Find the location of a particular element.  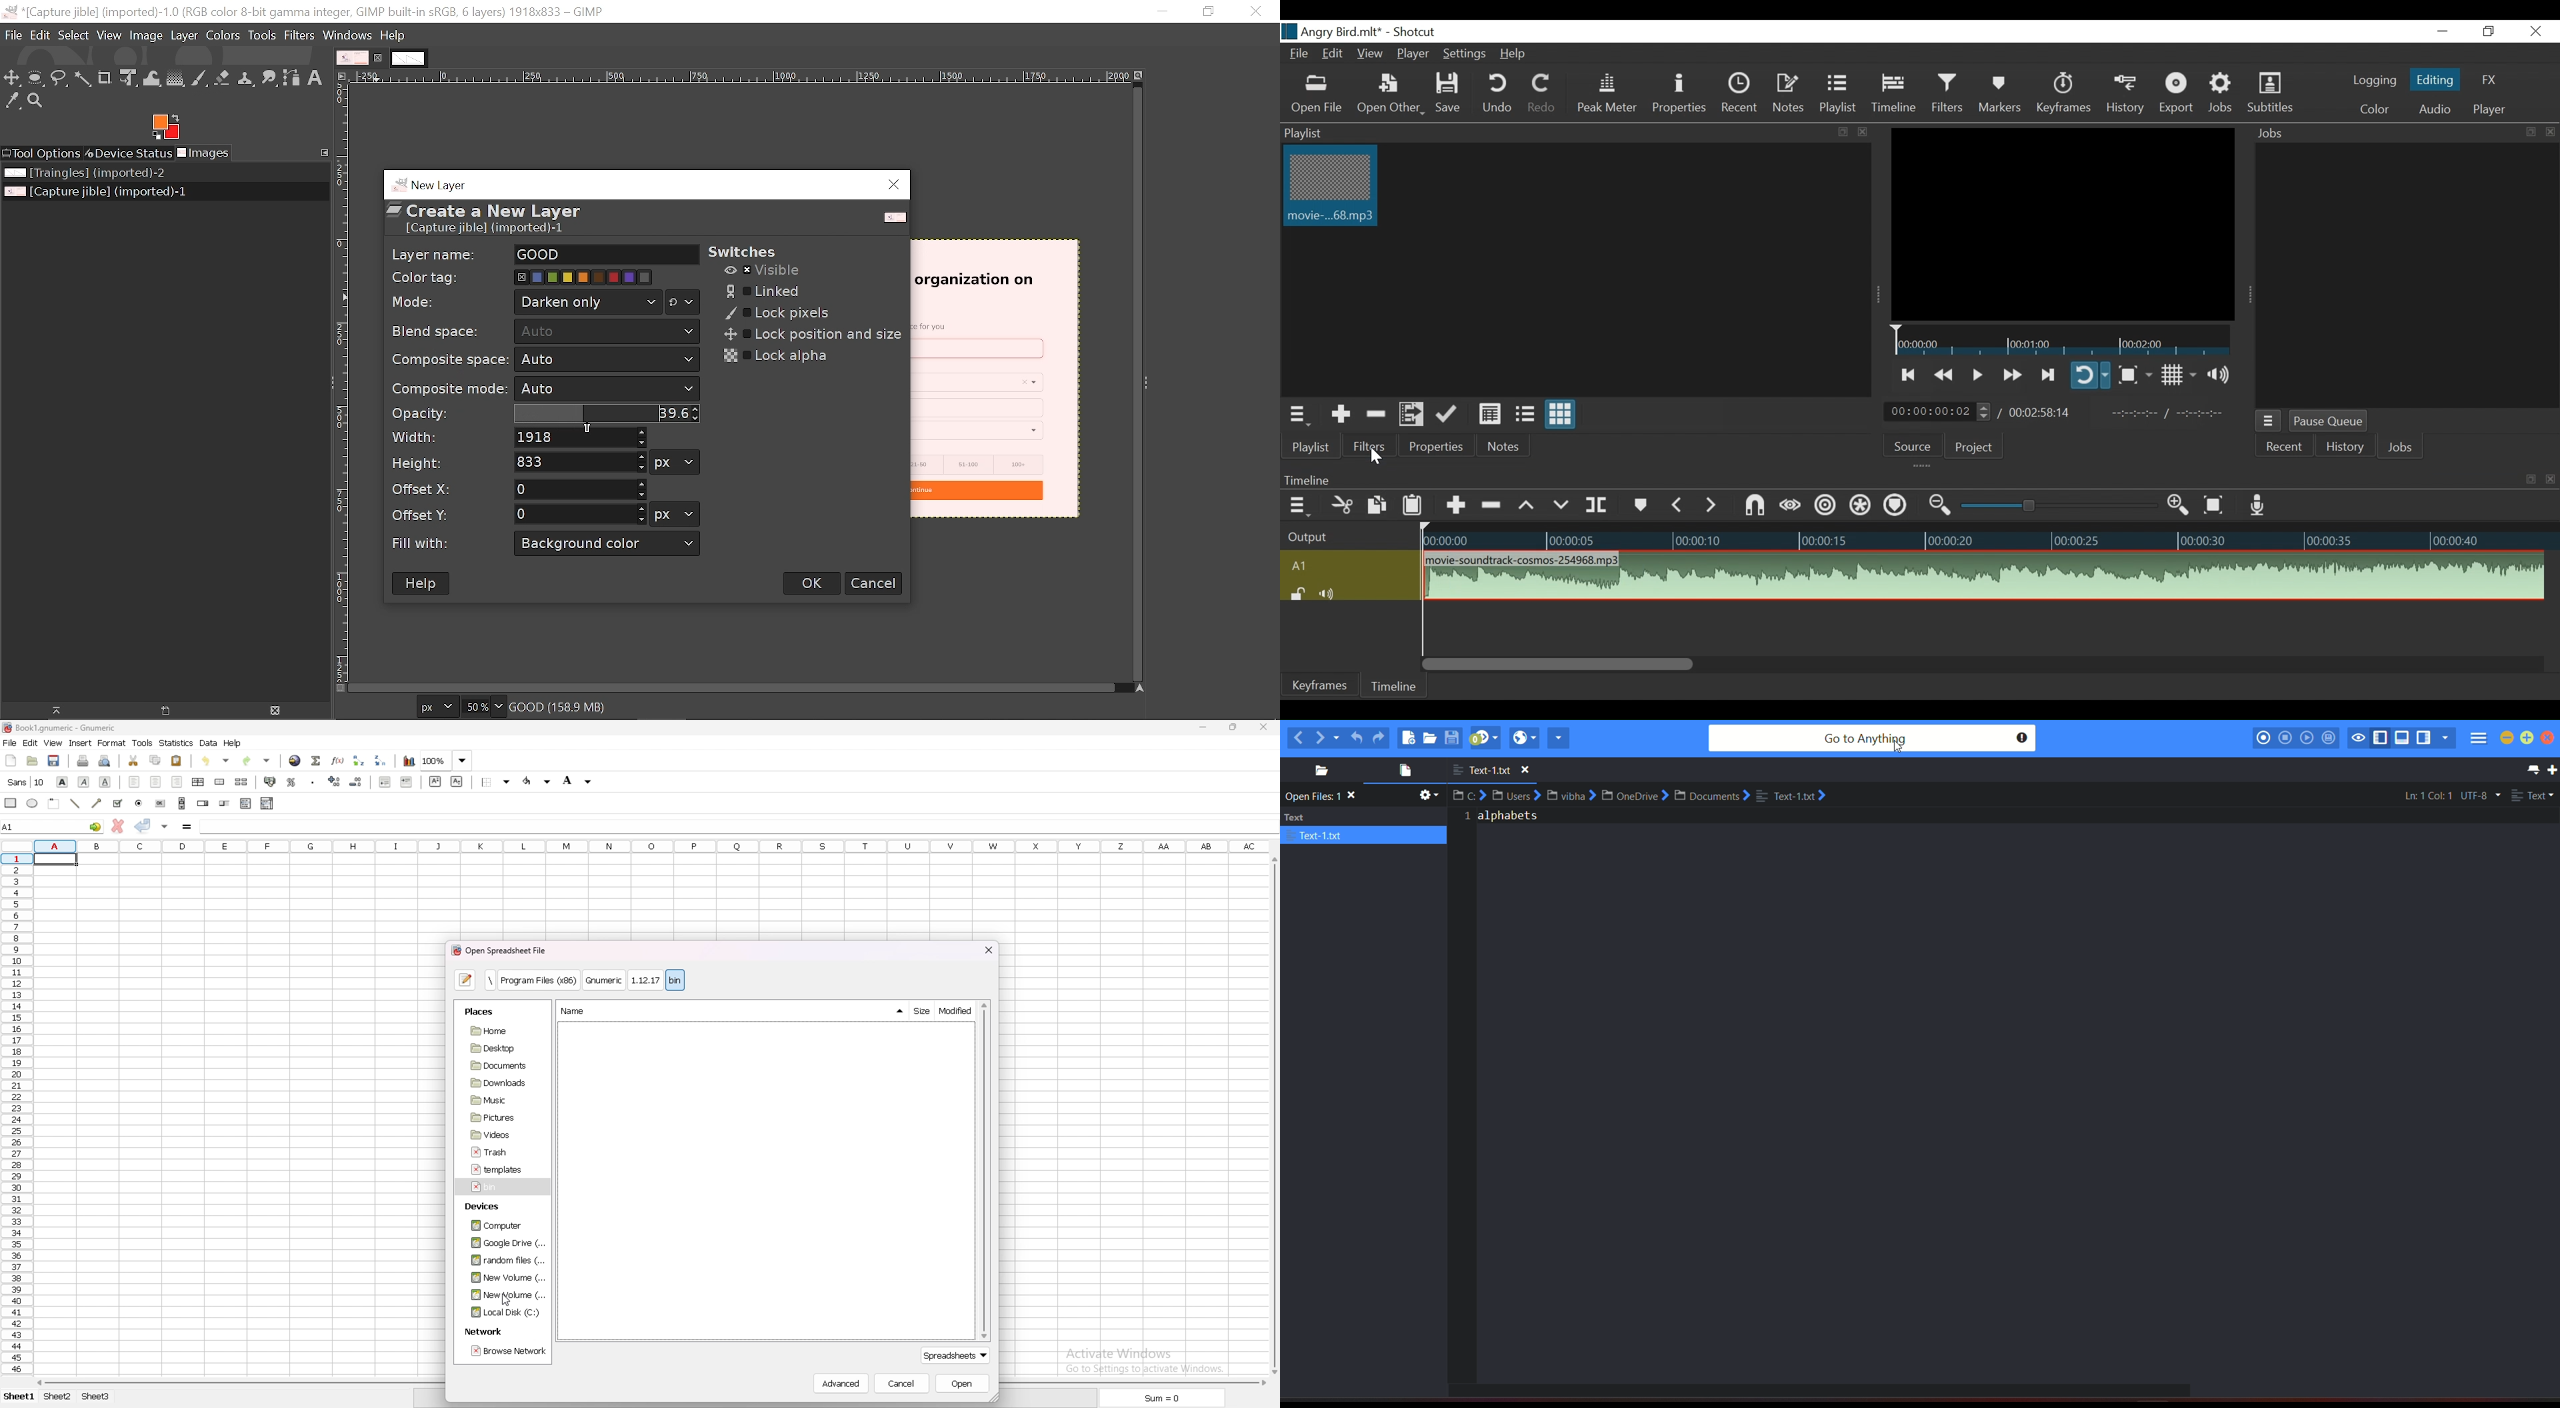

local disk (c) is located at coordinates (504, 1313).